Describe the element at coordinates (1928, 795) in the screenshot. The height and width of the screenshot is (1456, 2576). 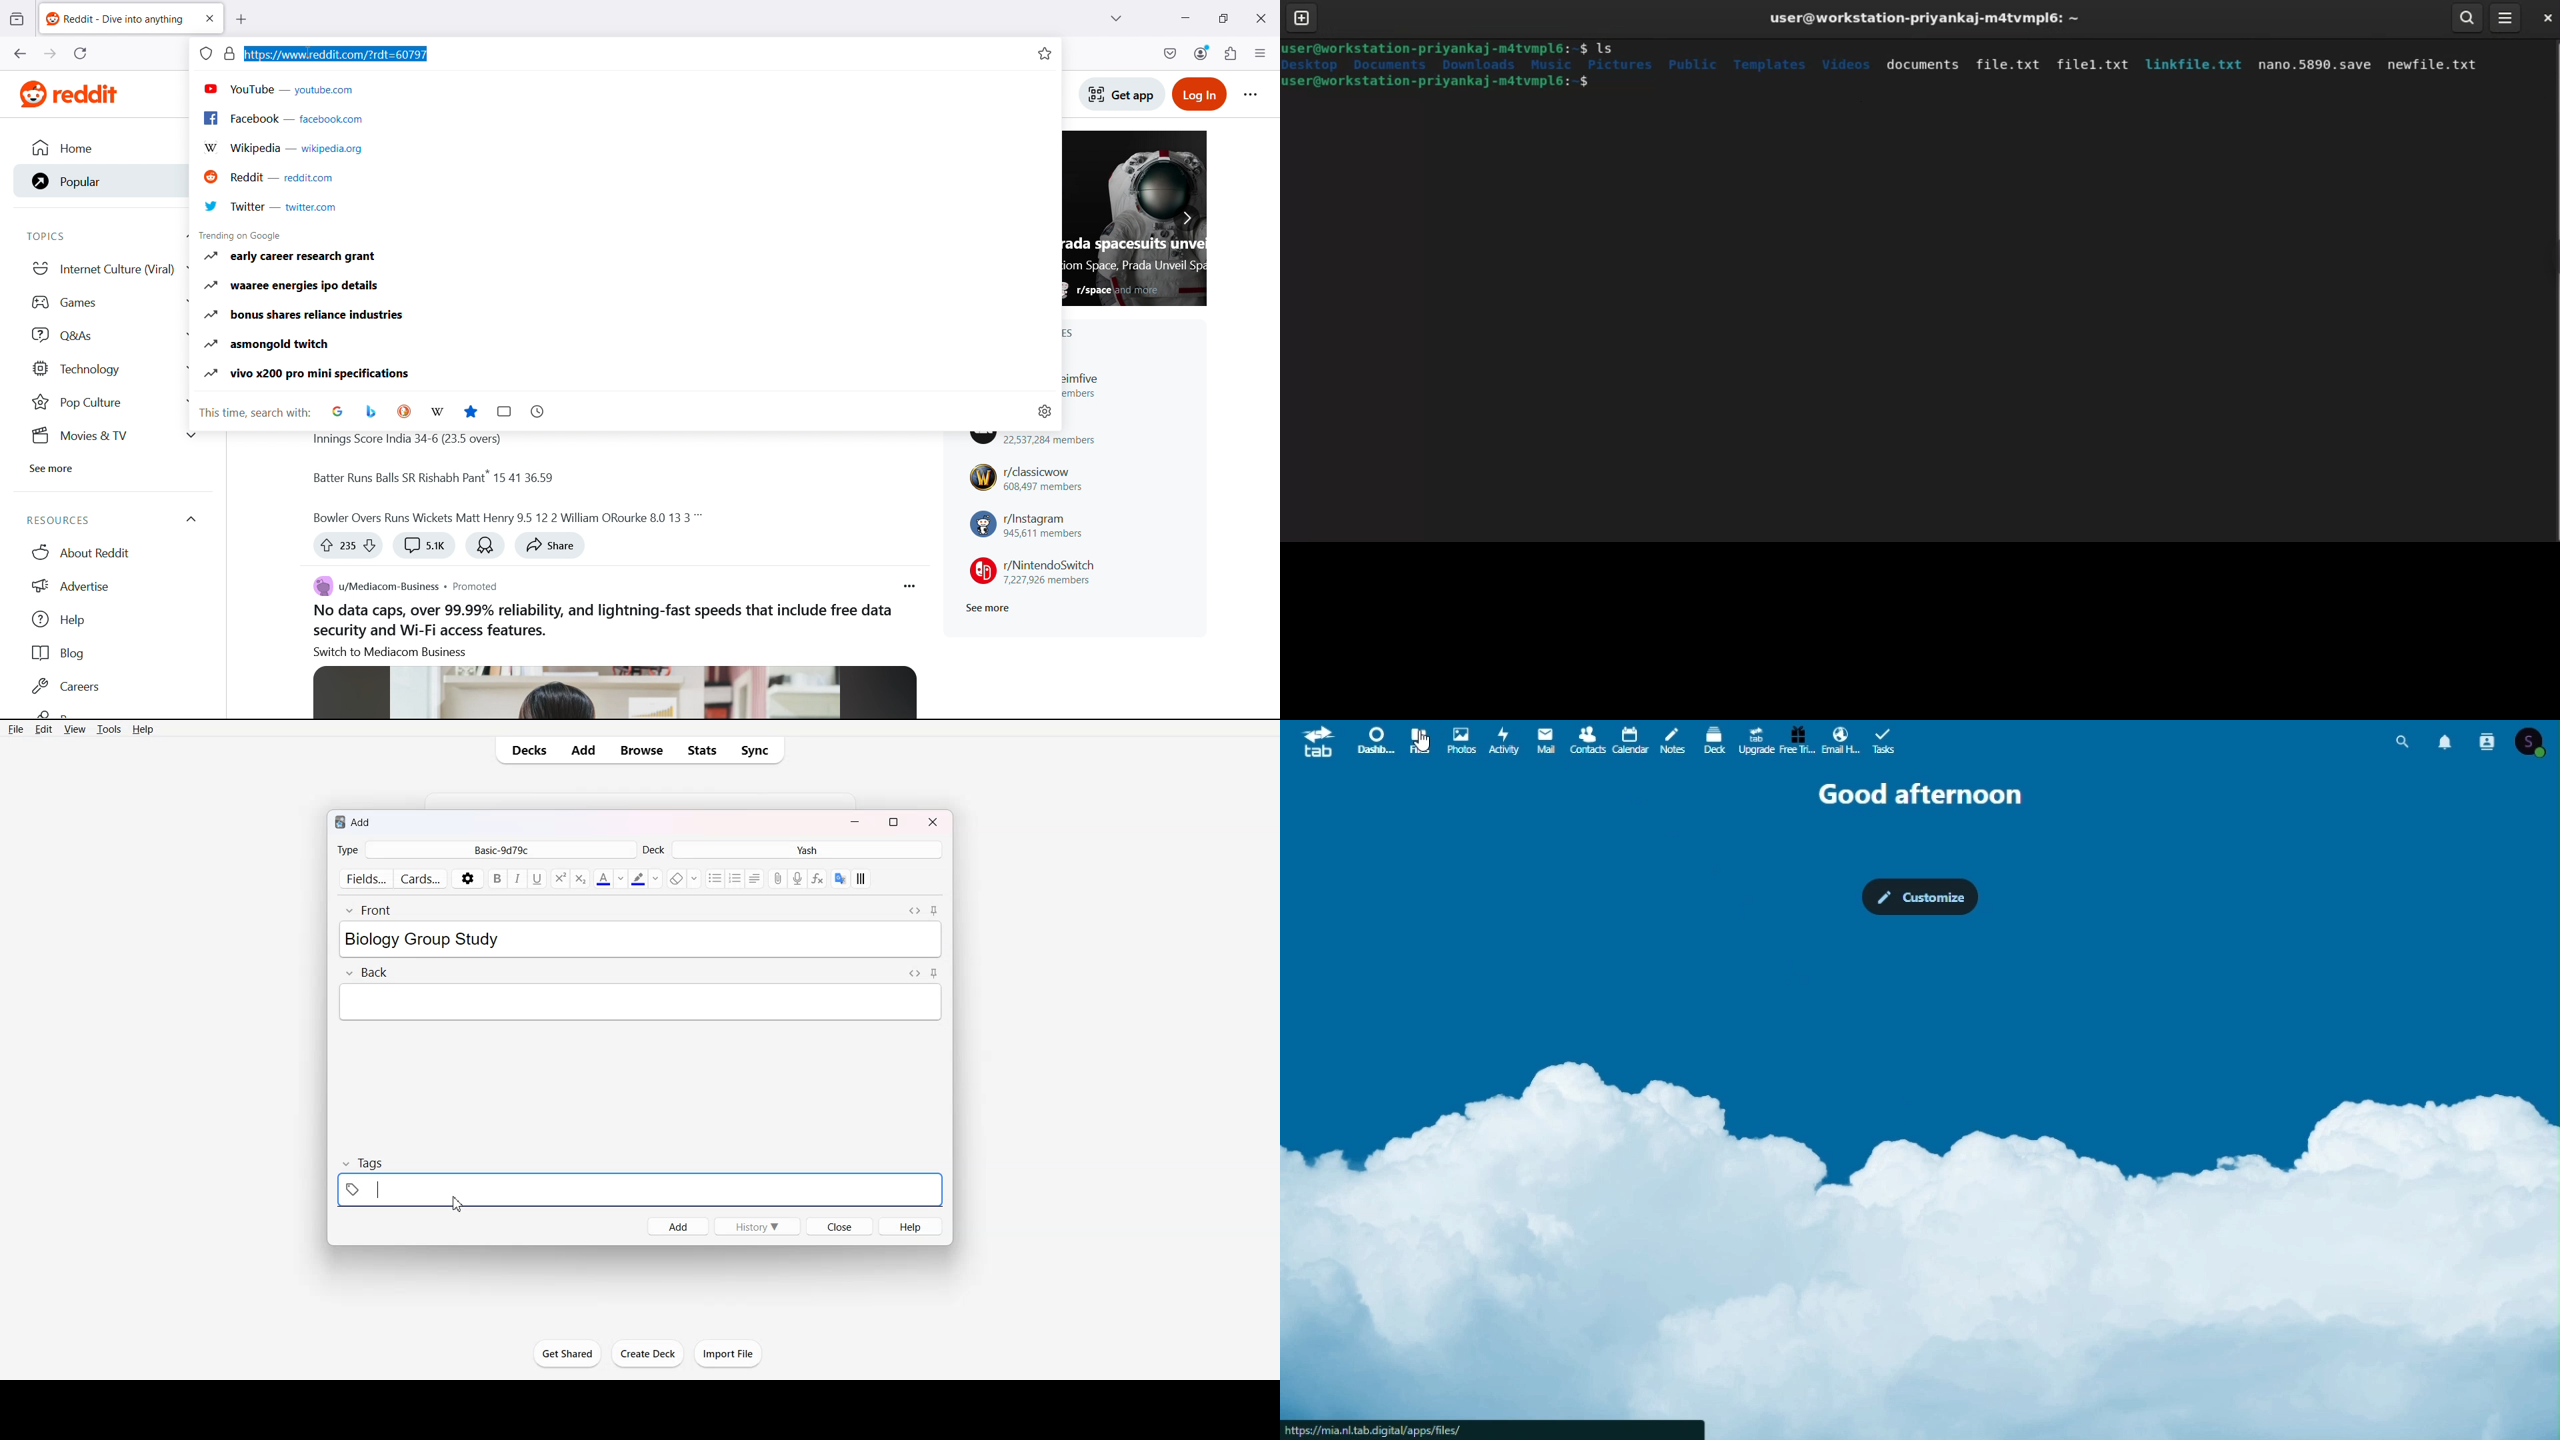
I see `good afternoon` at that location.